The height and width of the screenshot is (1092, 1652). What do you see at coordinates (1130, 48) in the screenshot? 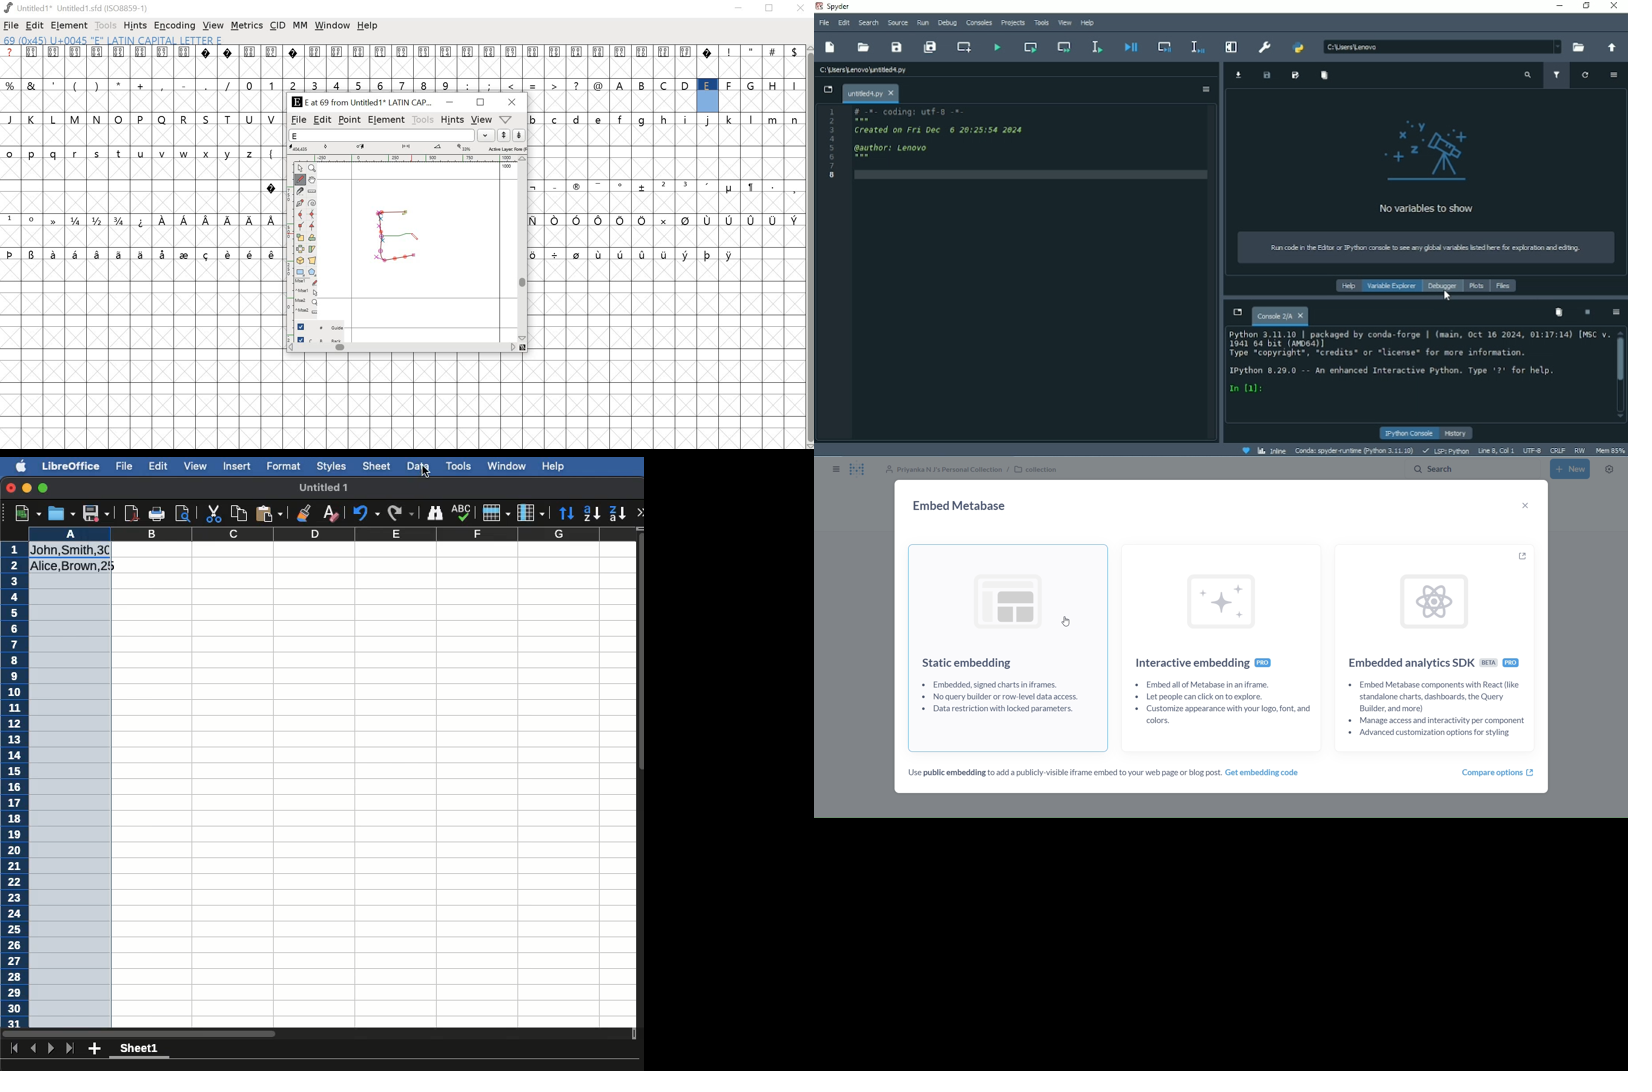
I see `Debug file` at bounding box center [1130, 48].